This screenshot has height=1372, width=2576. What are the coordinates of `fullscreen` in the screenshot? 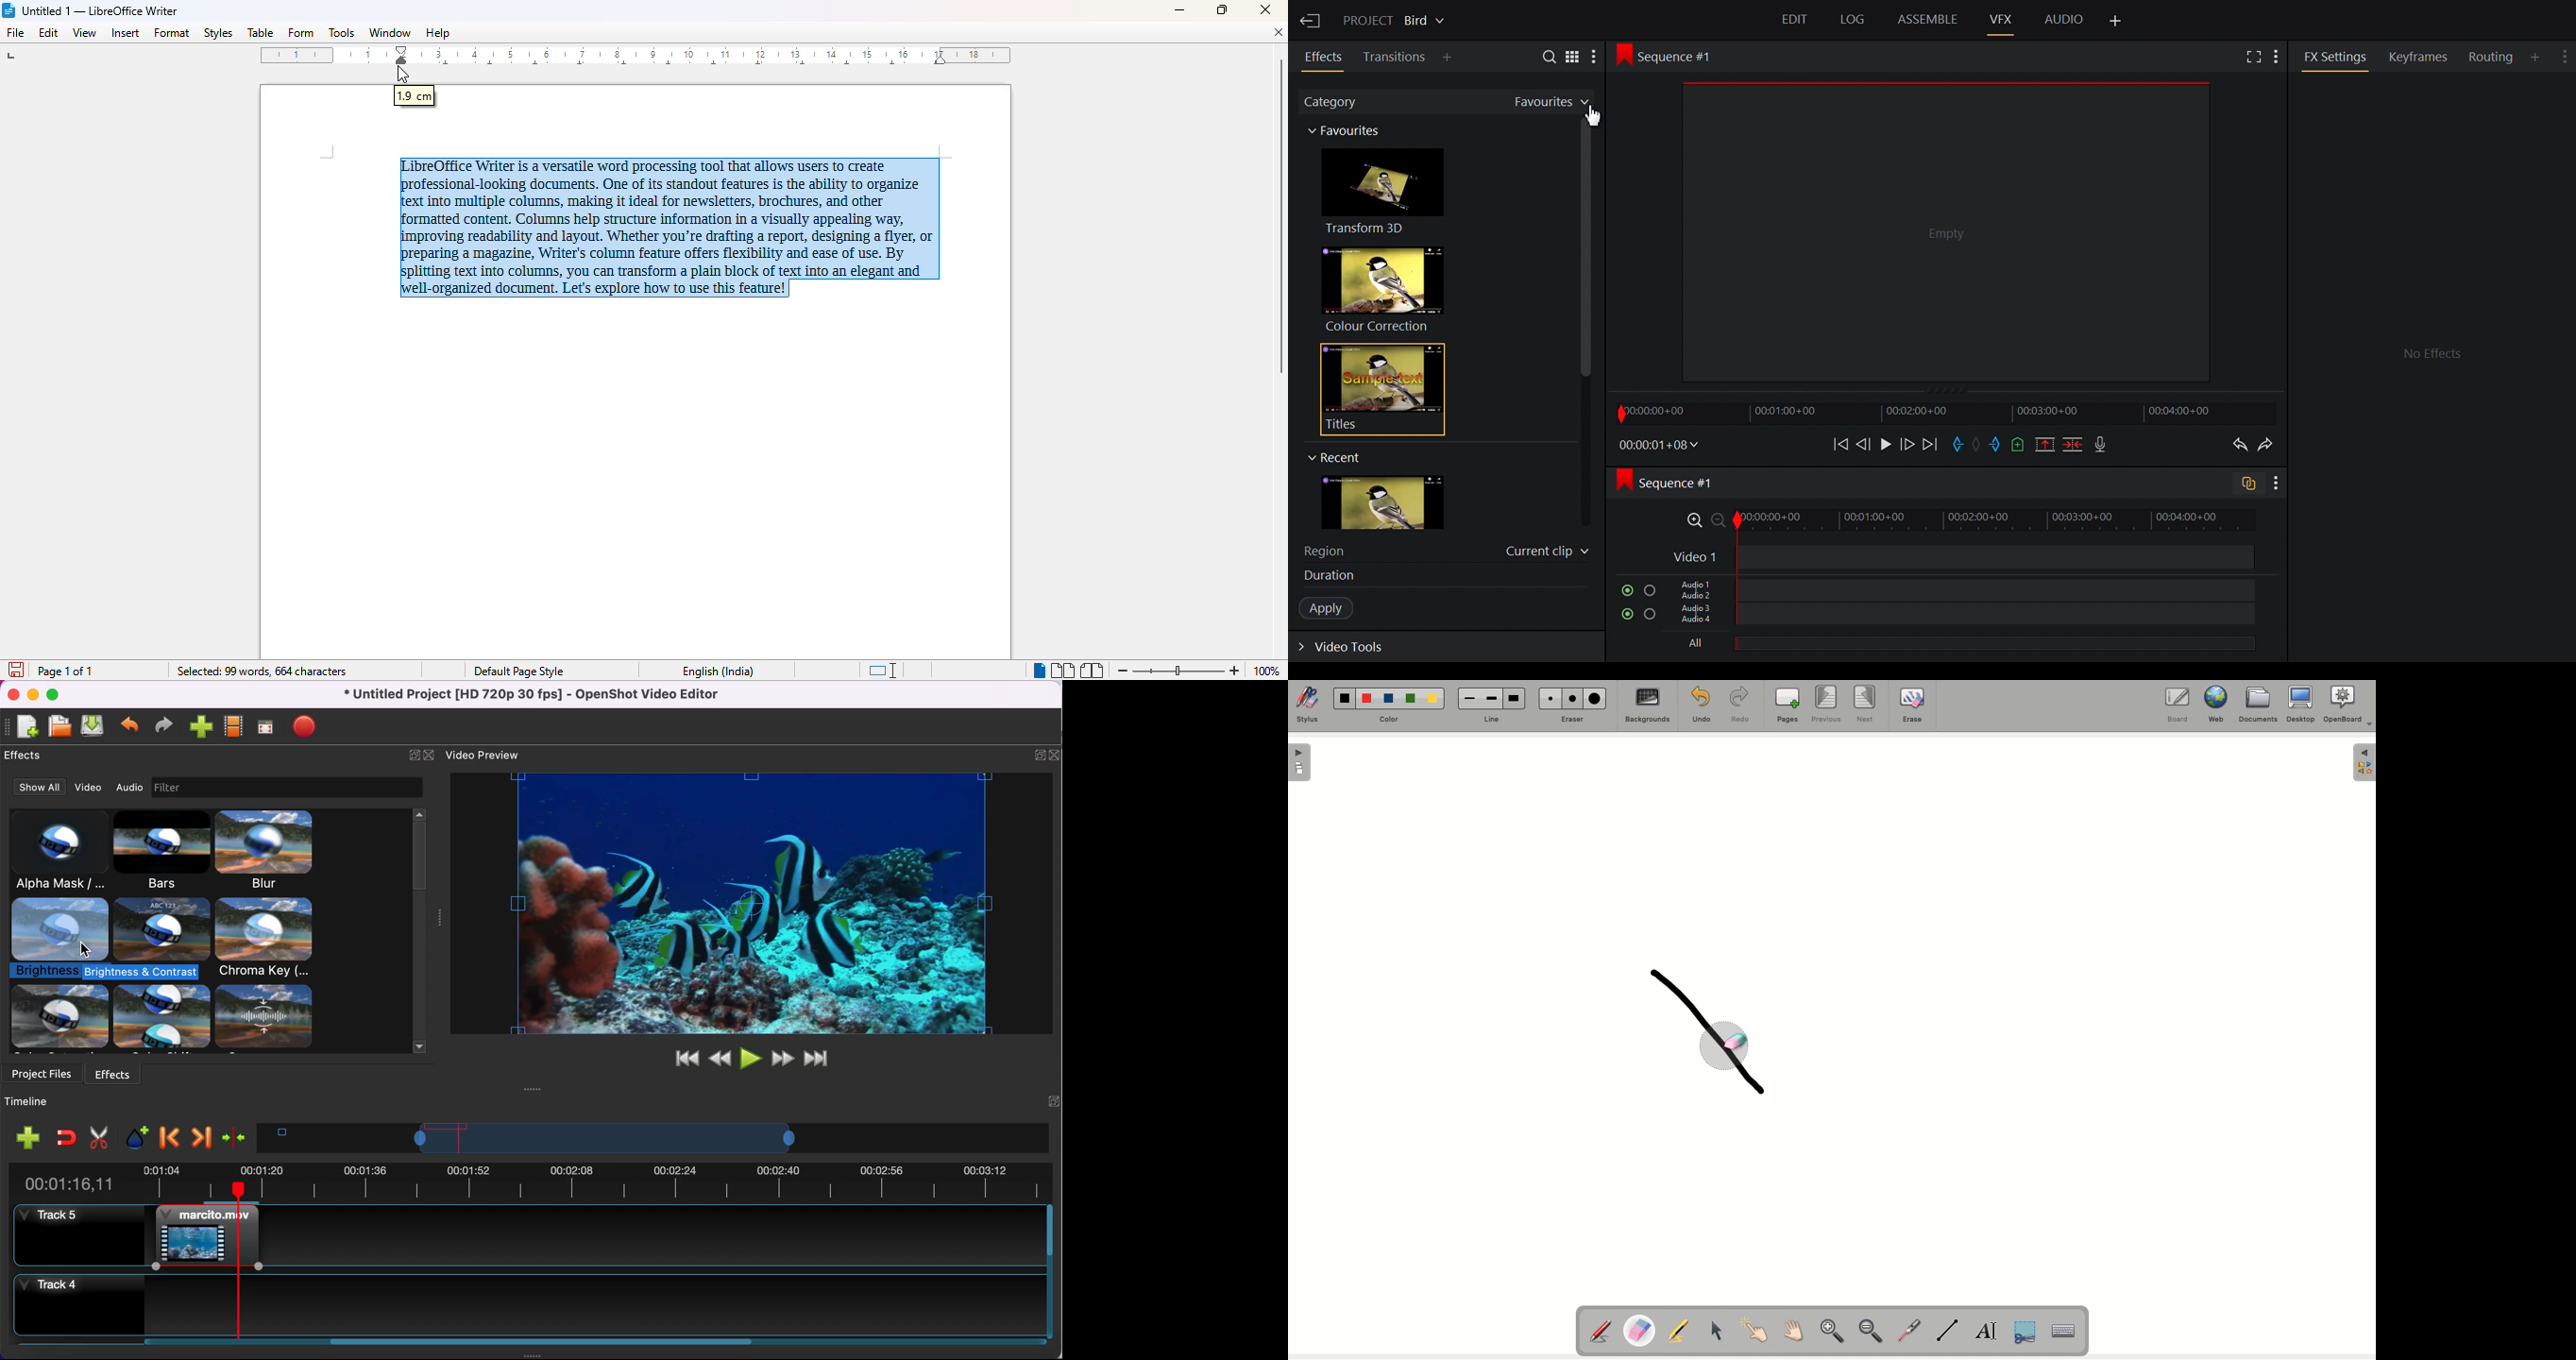 It's located at (264, 729).